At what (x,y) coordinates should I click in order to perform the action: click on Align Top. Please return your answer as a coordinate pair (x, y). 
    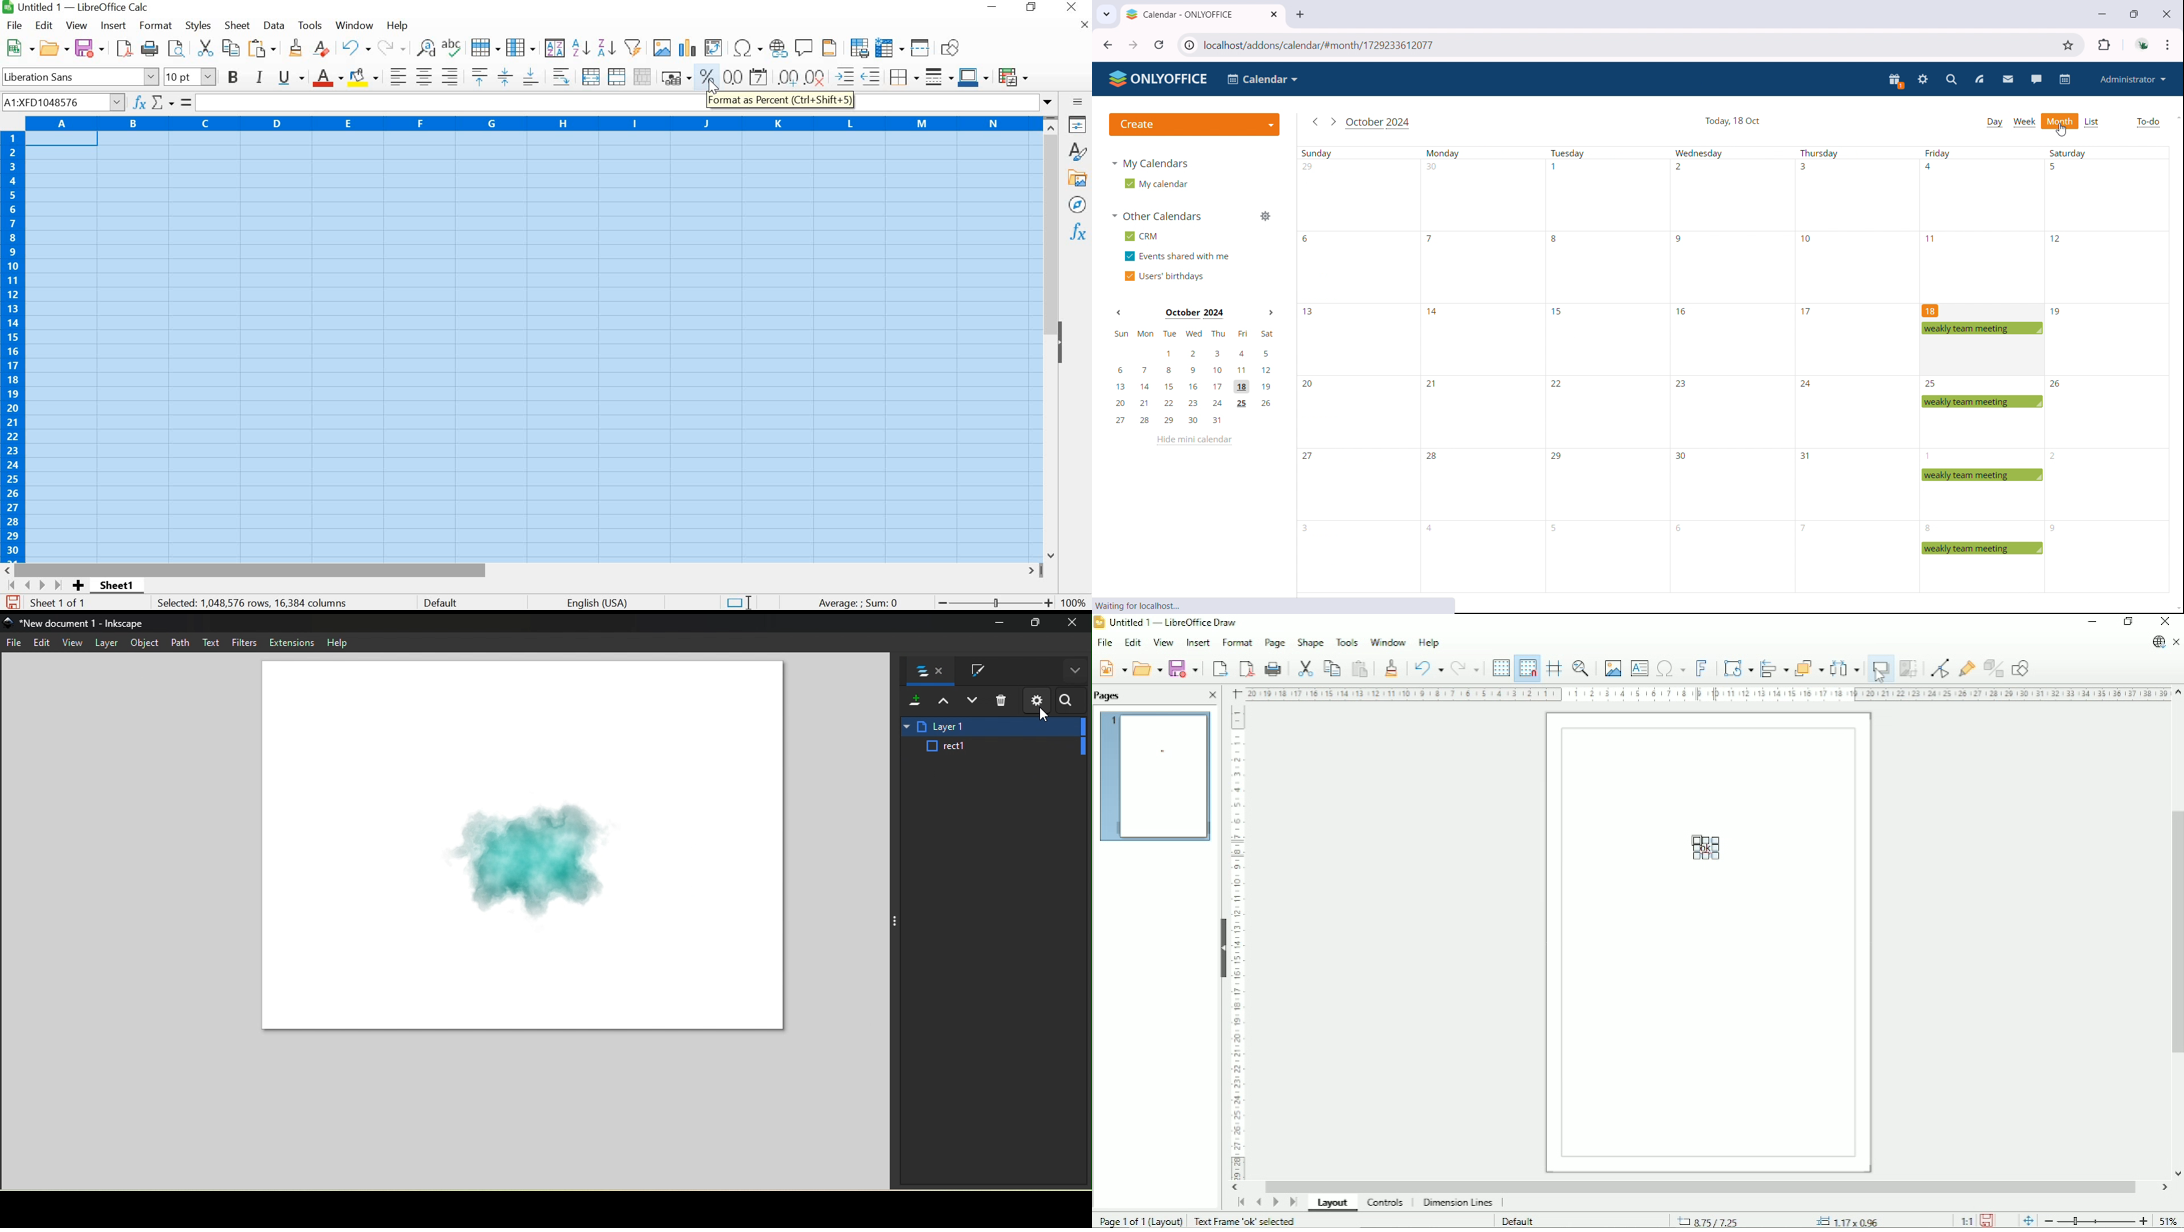
    Looking at the image, I should click on (479, 76).